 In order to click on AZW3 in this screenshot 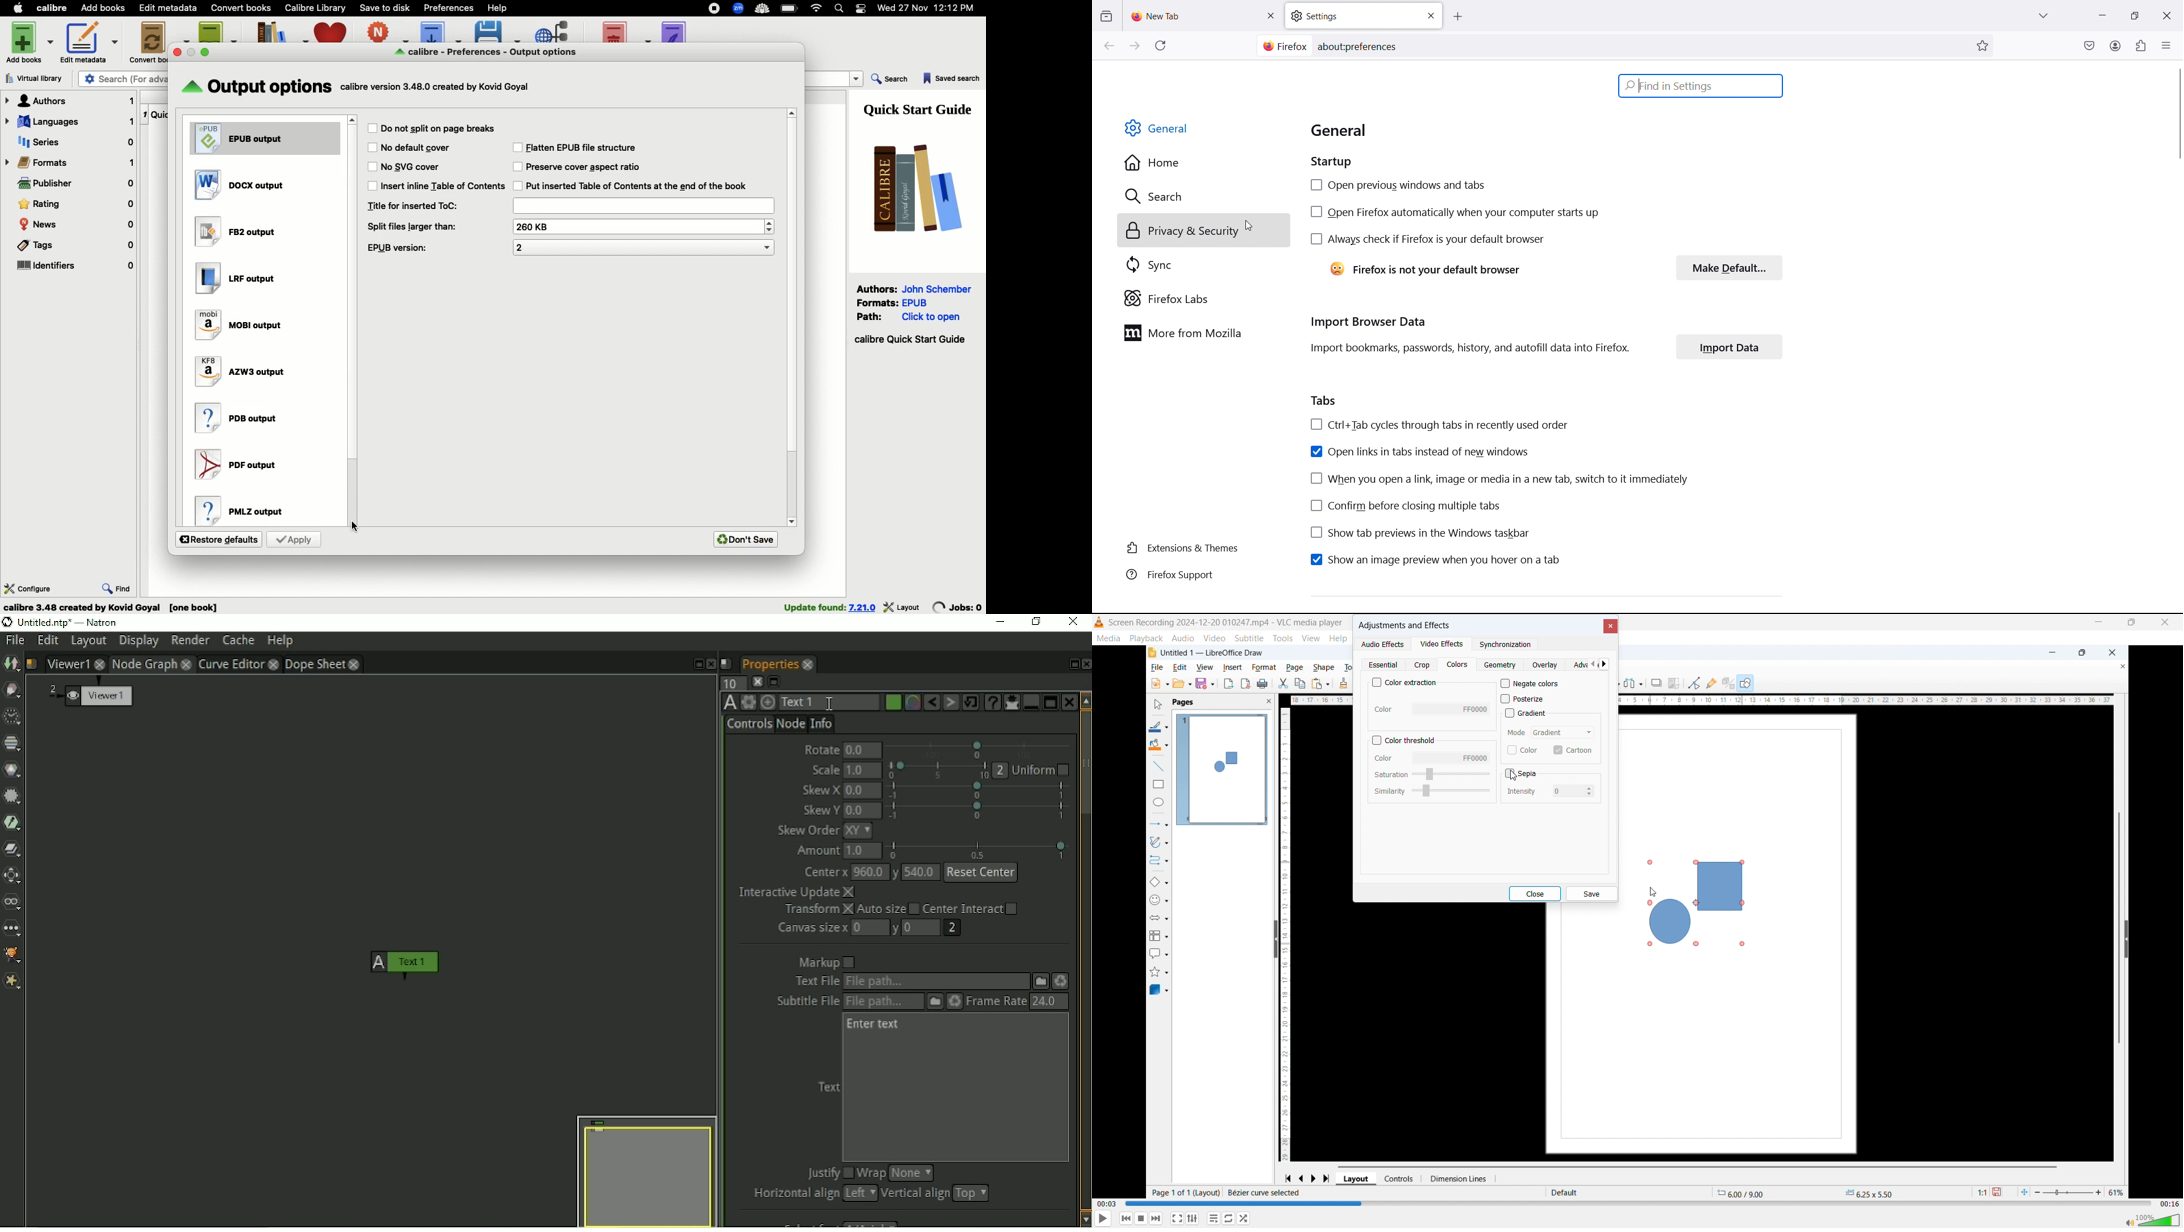, I will do `click(241, 369)`.